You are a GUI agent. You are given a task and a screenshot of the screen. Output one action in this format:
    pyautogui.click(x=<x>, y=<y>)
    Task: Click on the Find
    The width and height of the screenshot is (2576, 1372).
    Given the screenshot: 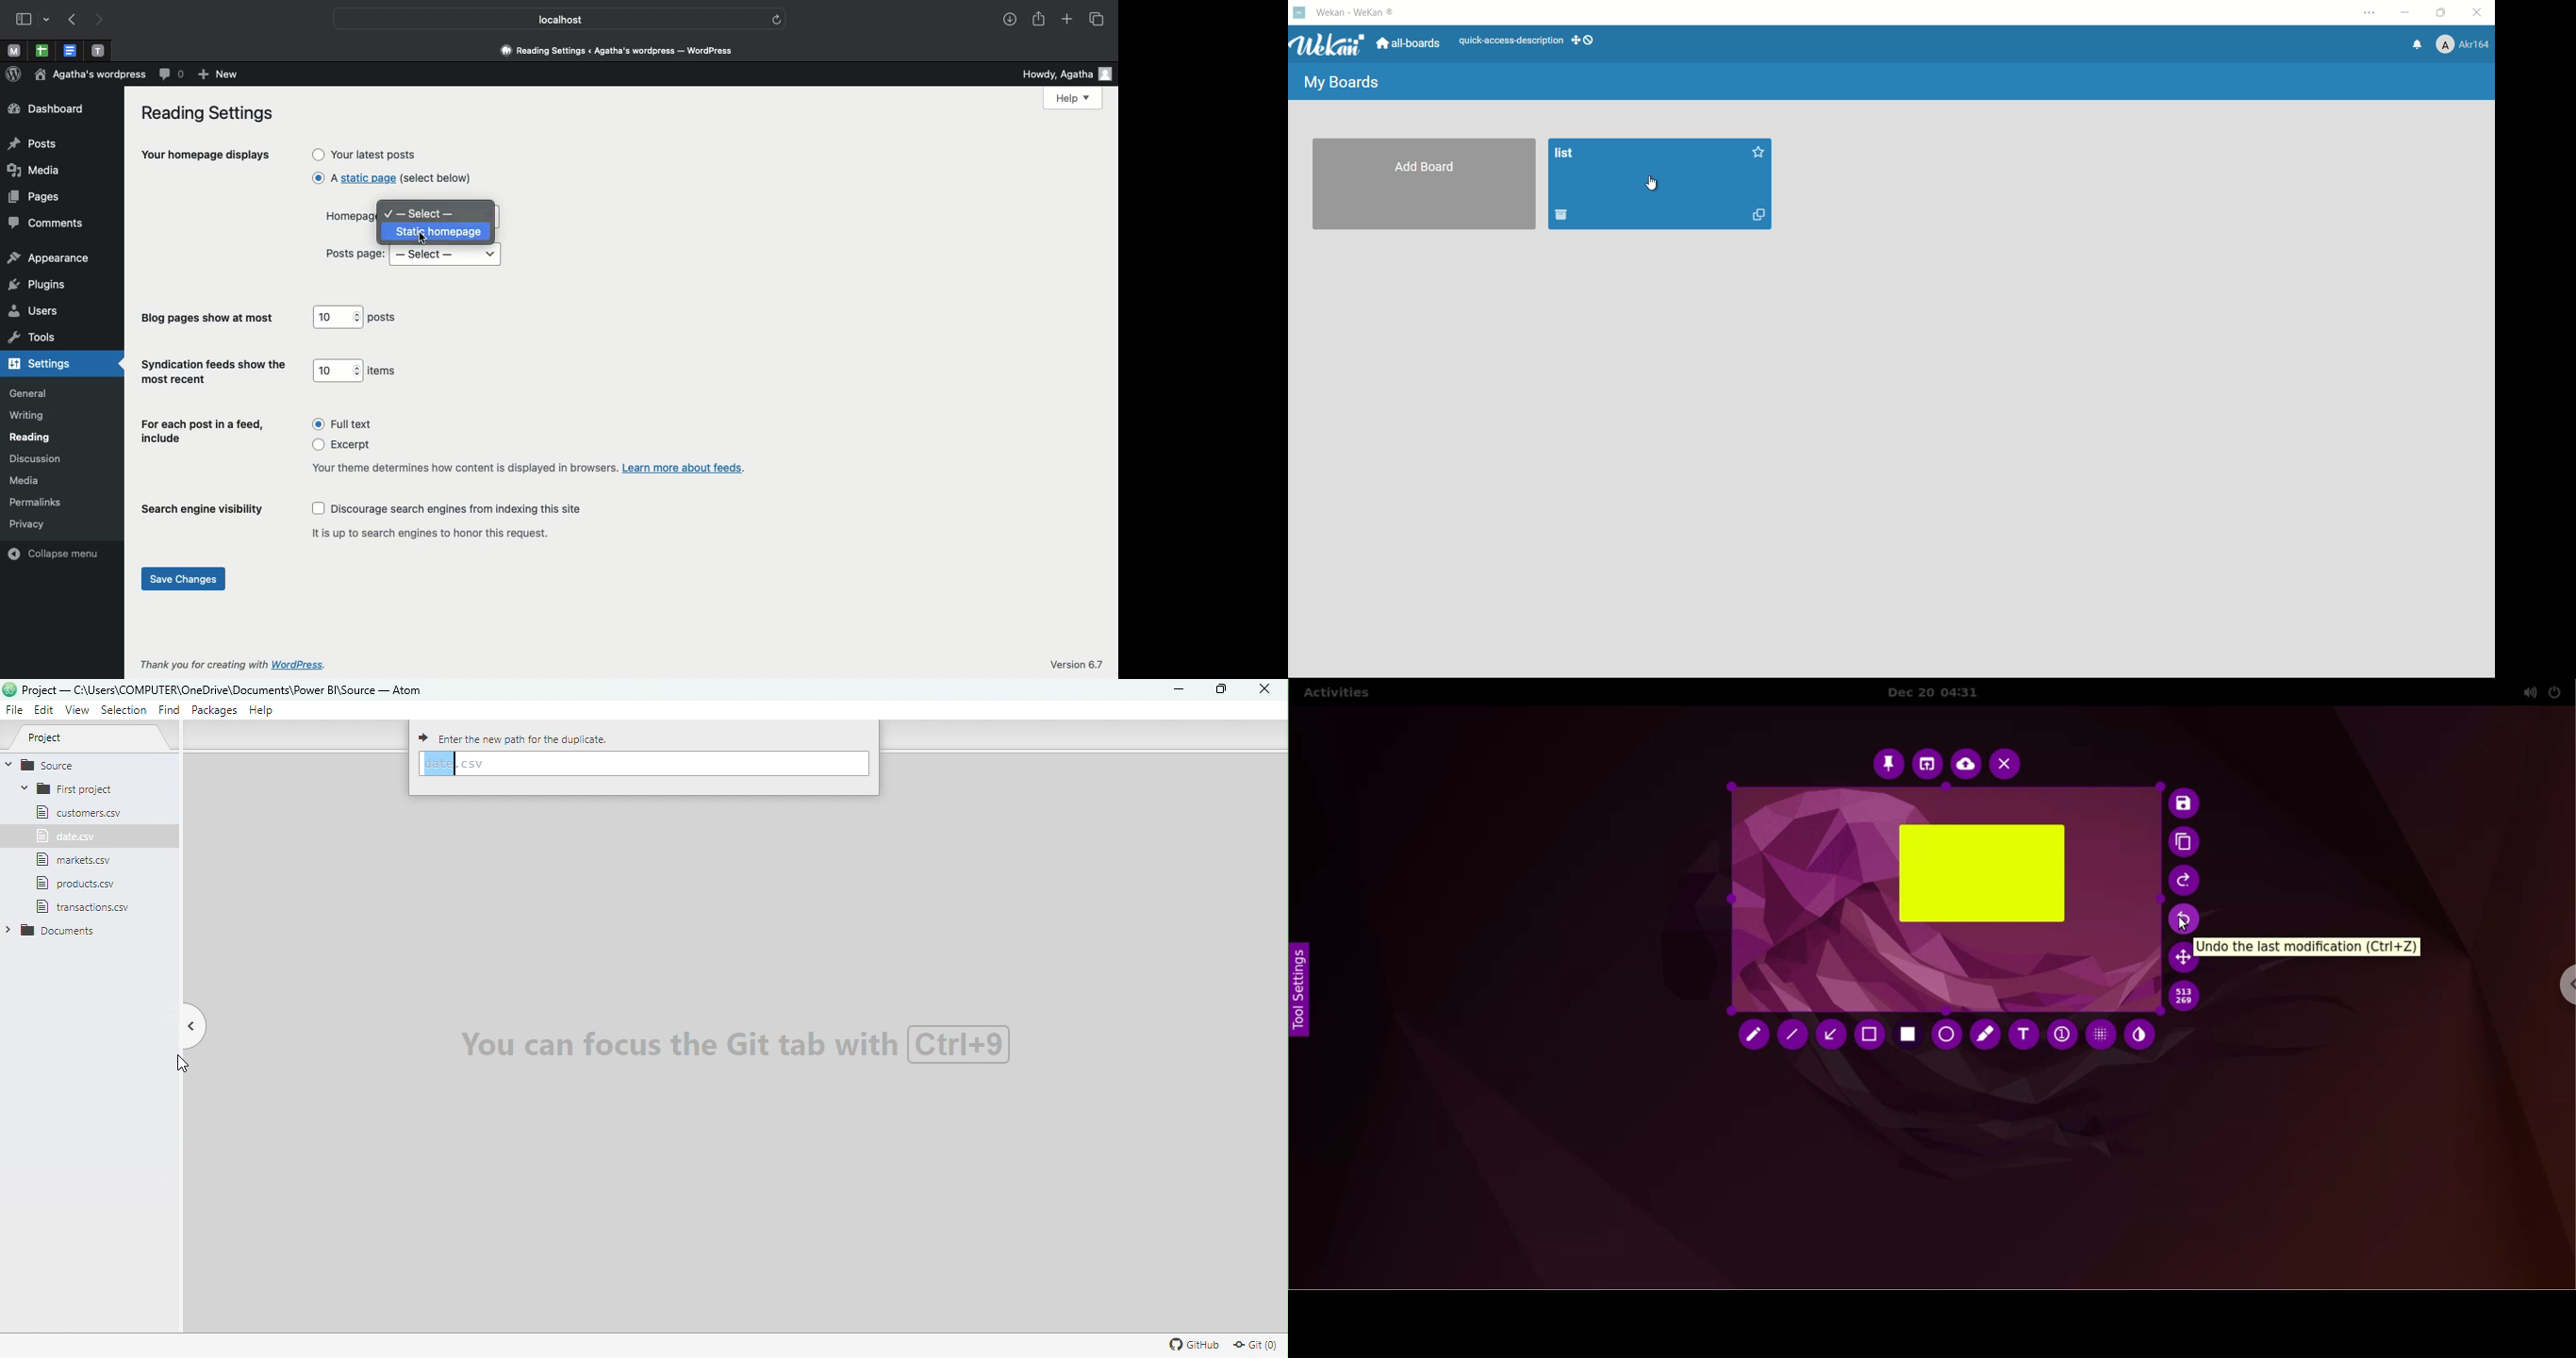 What is the action you would take?
    pyautogui.click(x=168, y=711)
    